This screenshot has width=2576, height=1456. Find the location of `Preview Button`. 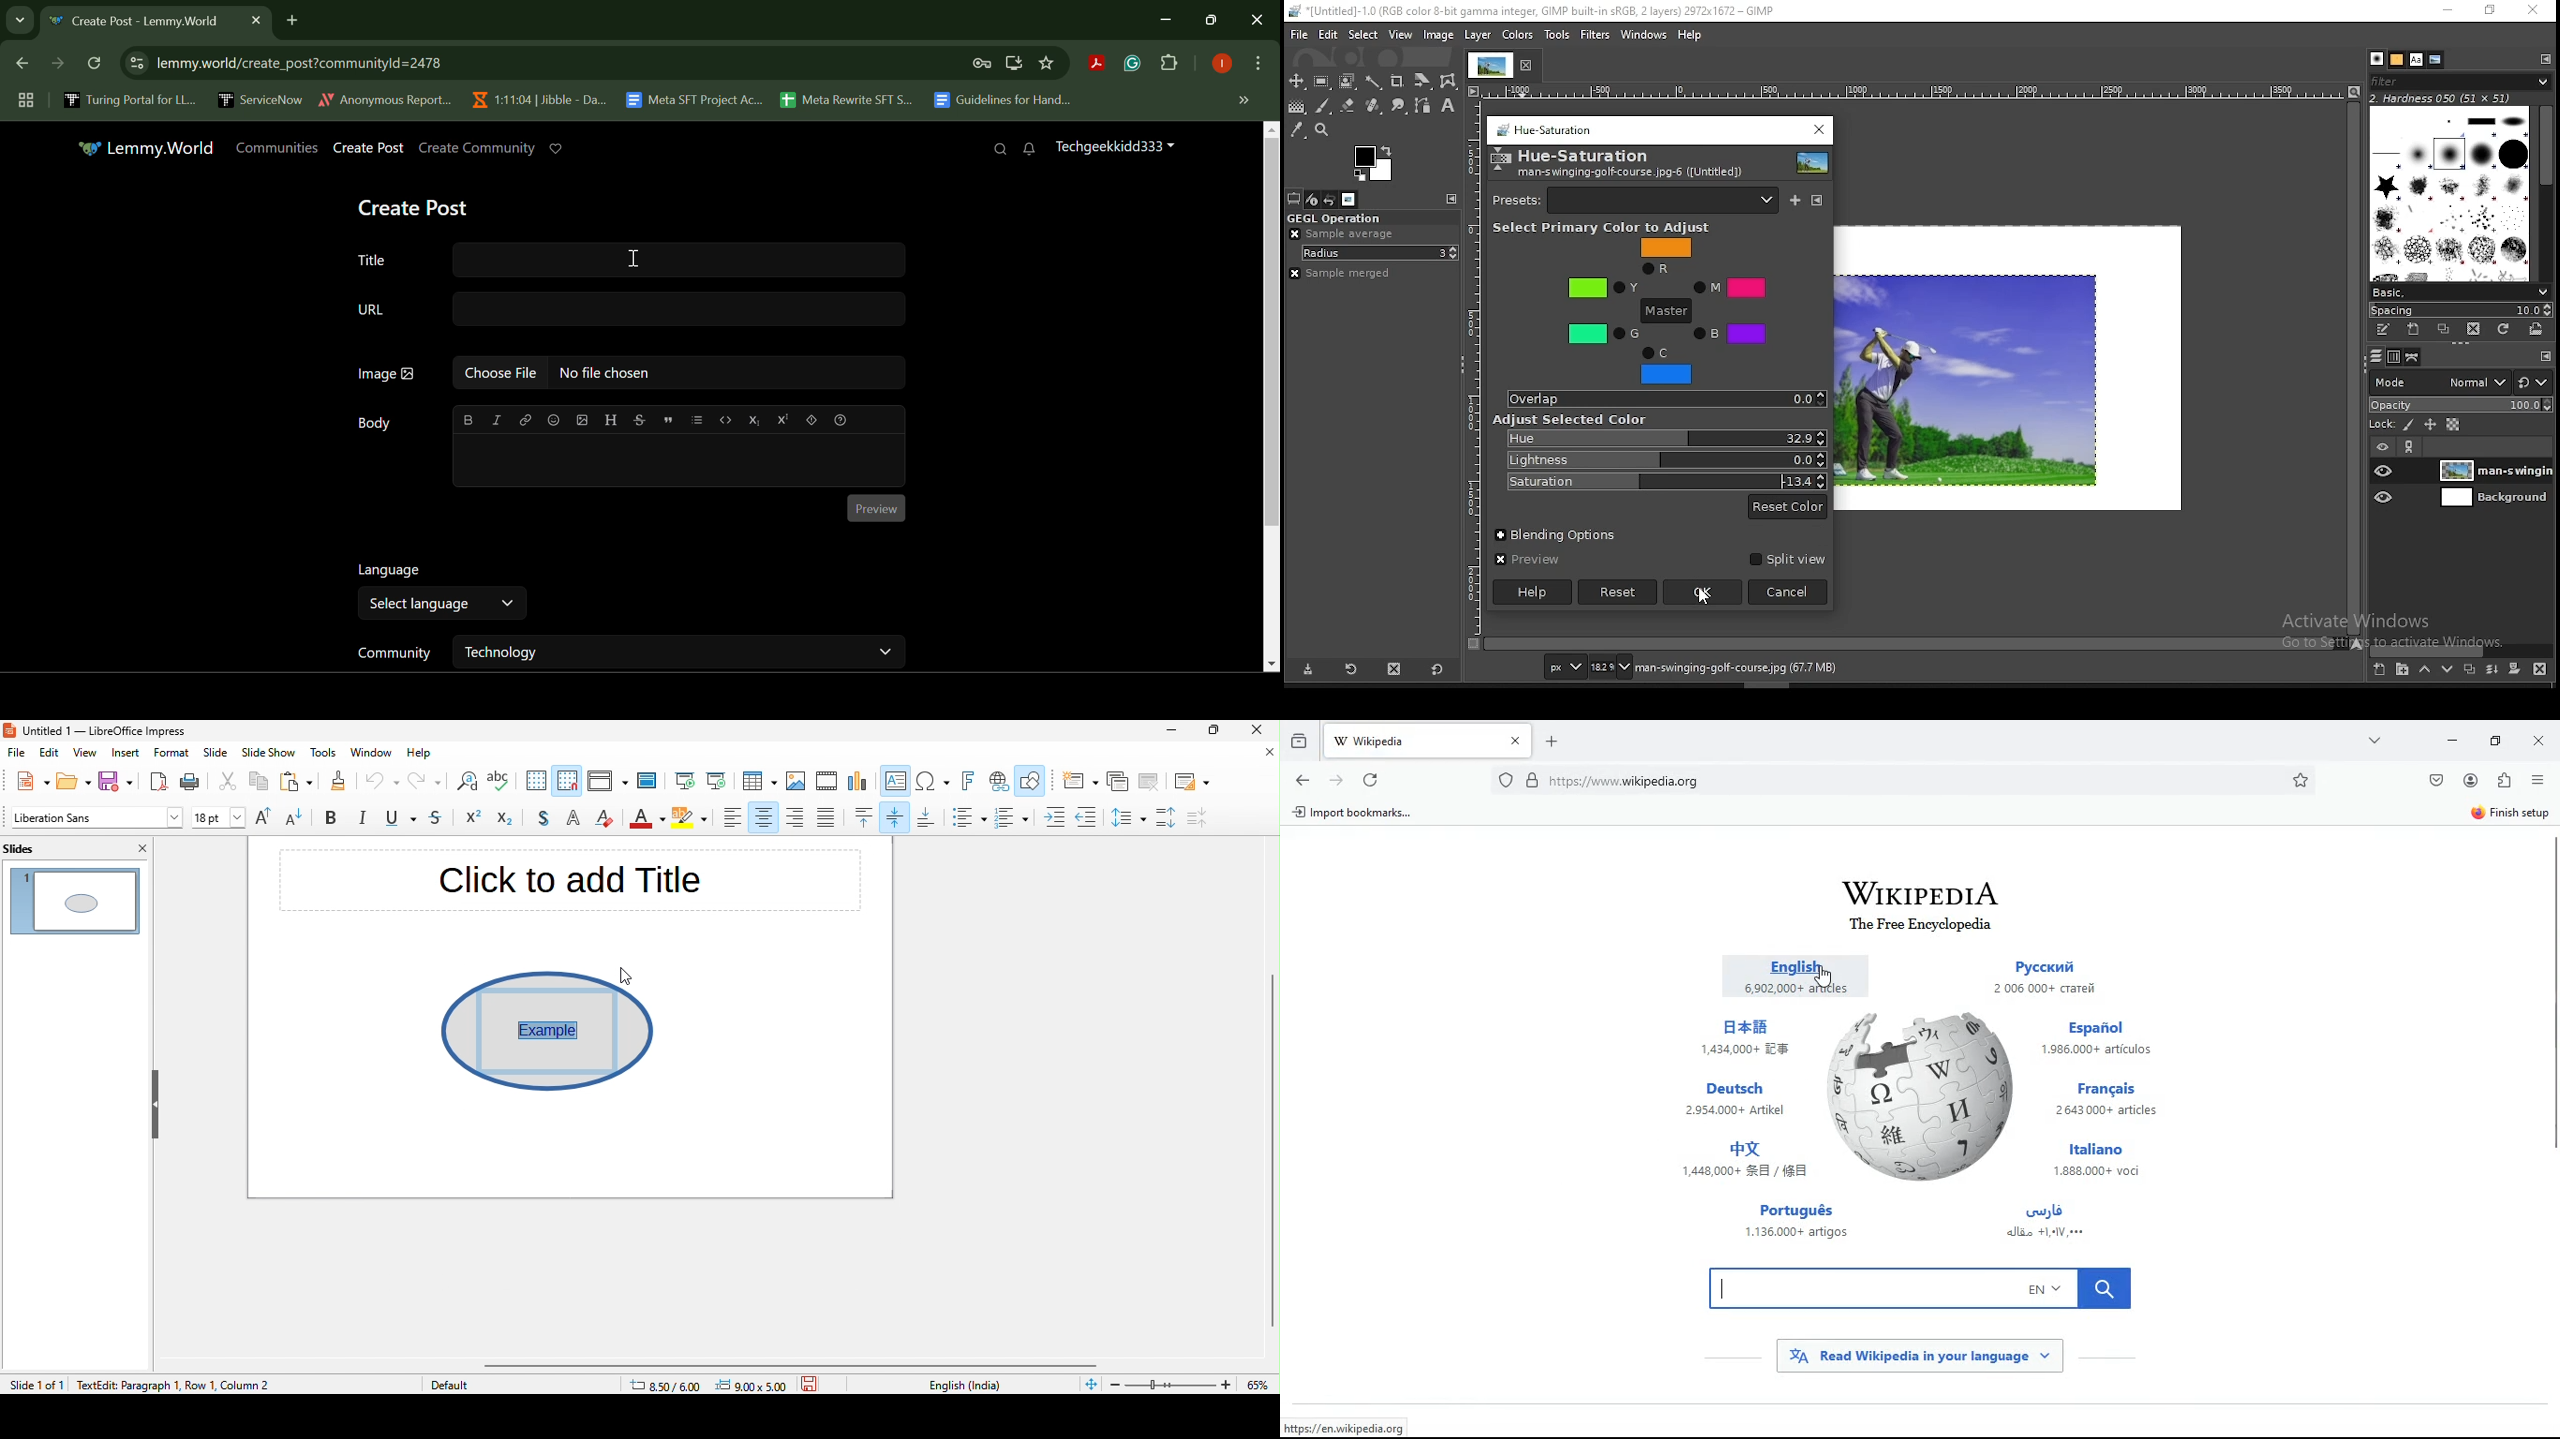

Preview Button is located at coordinates (876, 508).